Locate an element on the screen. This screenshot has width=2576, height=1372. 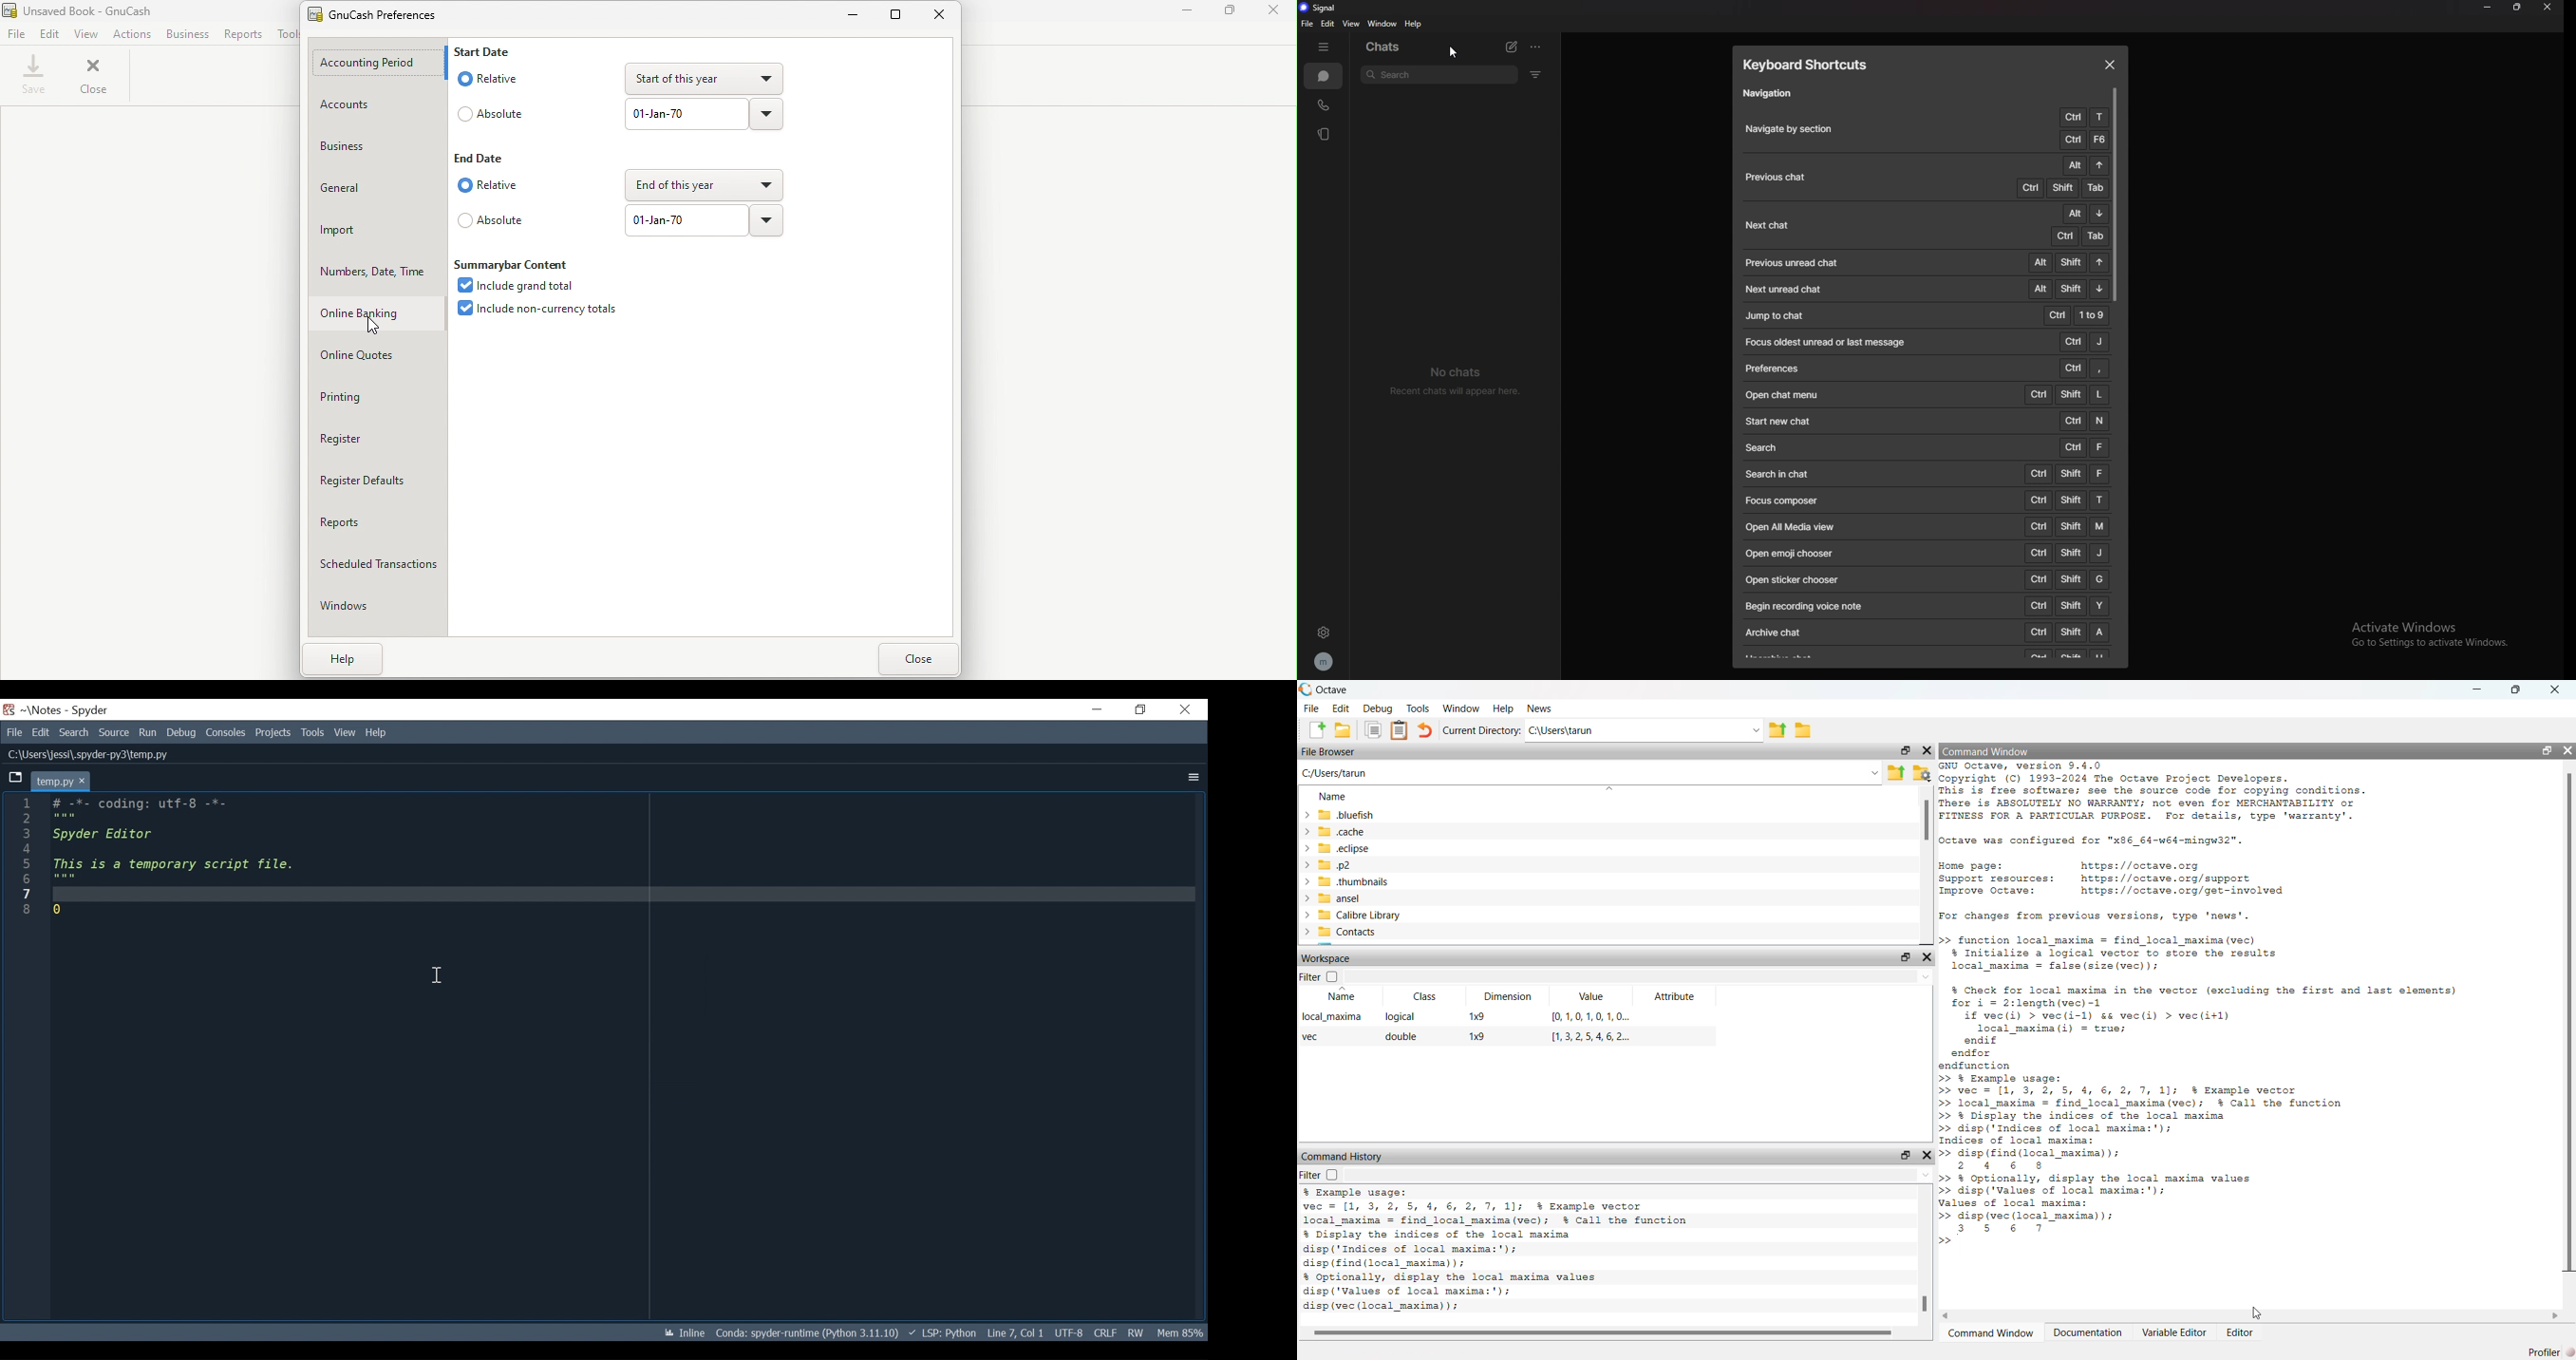
settings is located at coordinates (1325, 632).